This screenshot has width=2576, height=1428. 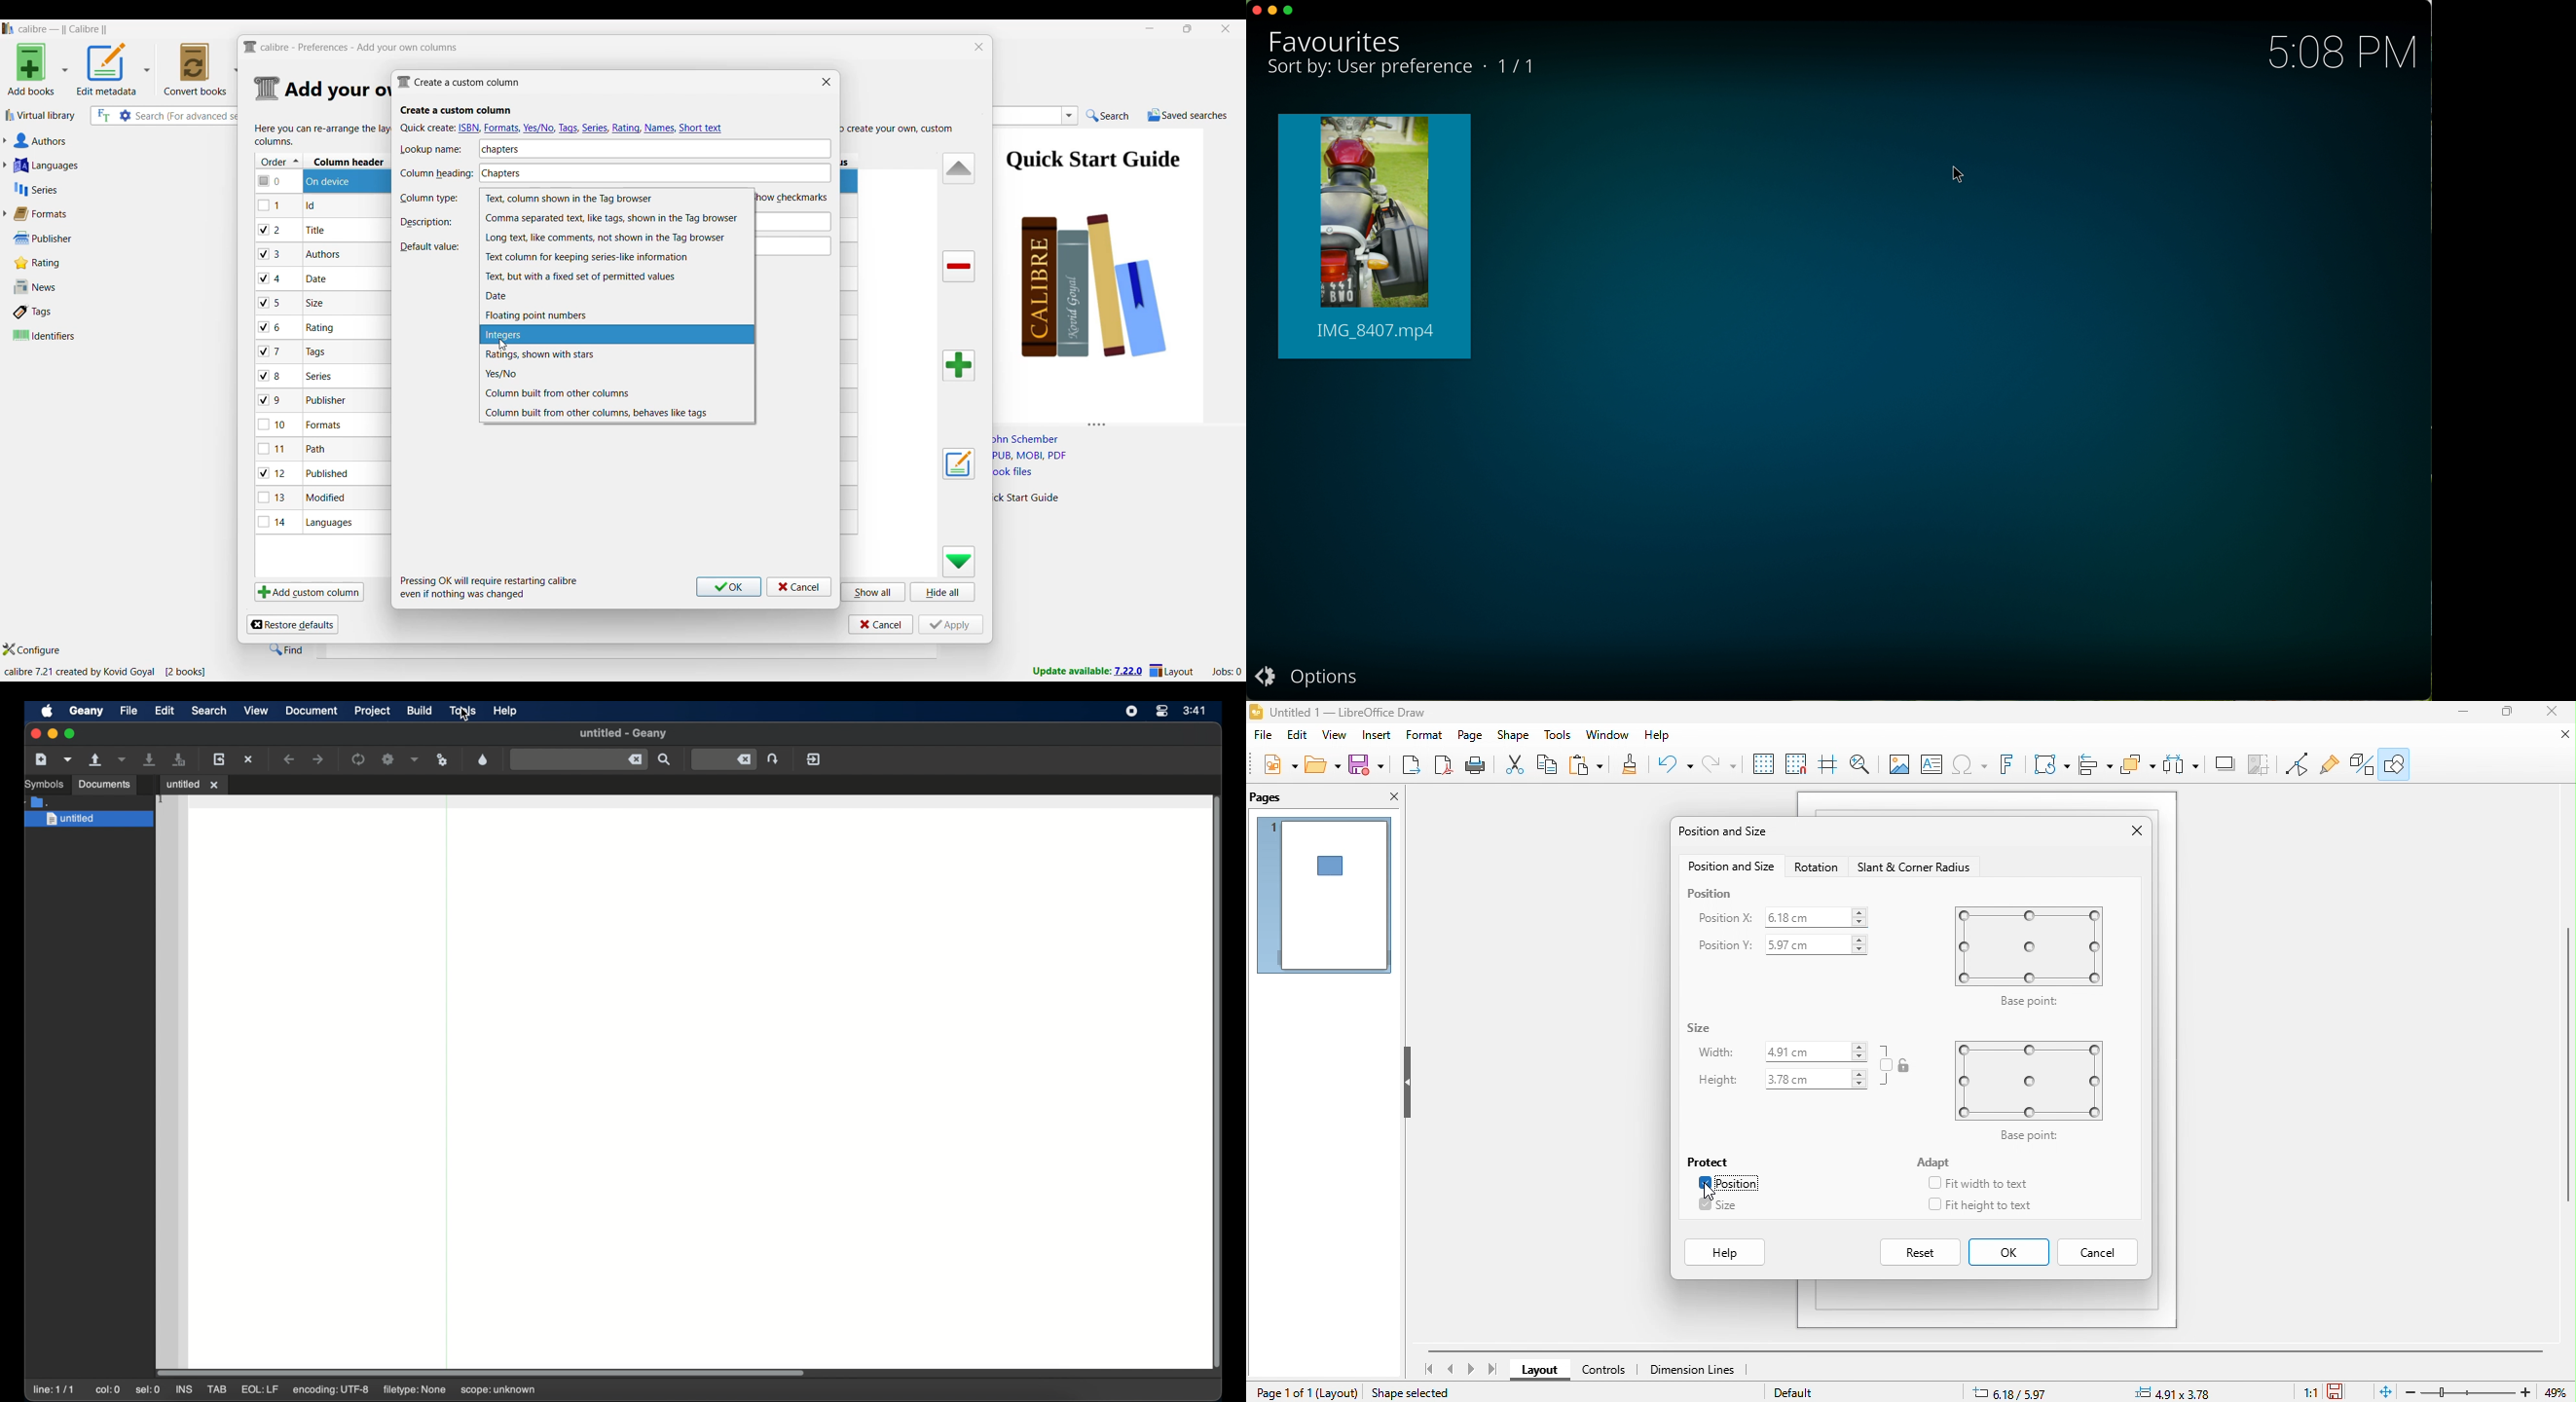 I want to click on create a new file, so click(x=41, y=759).